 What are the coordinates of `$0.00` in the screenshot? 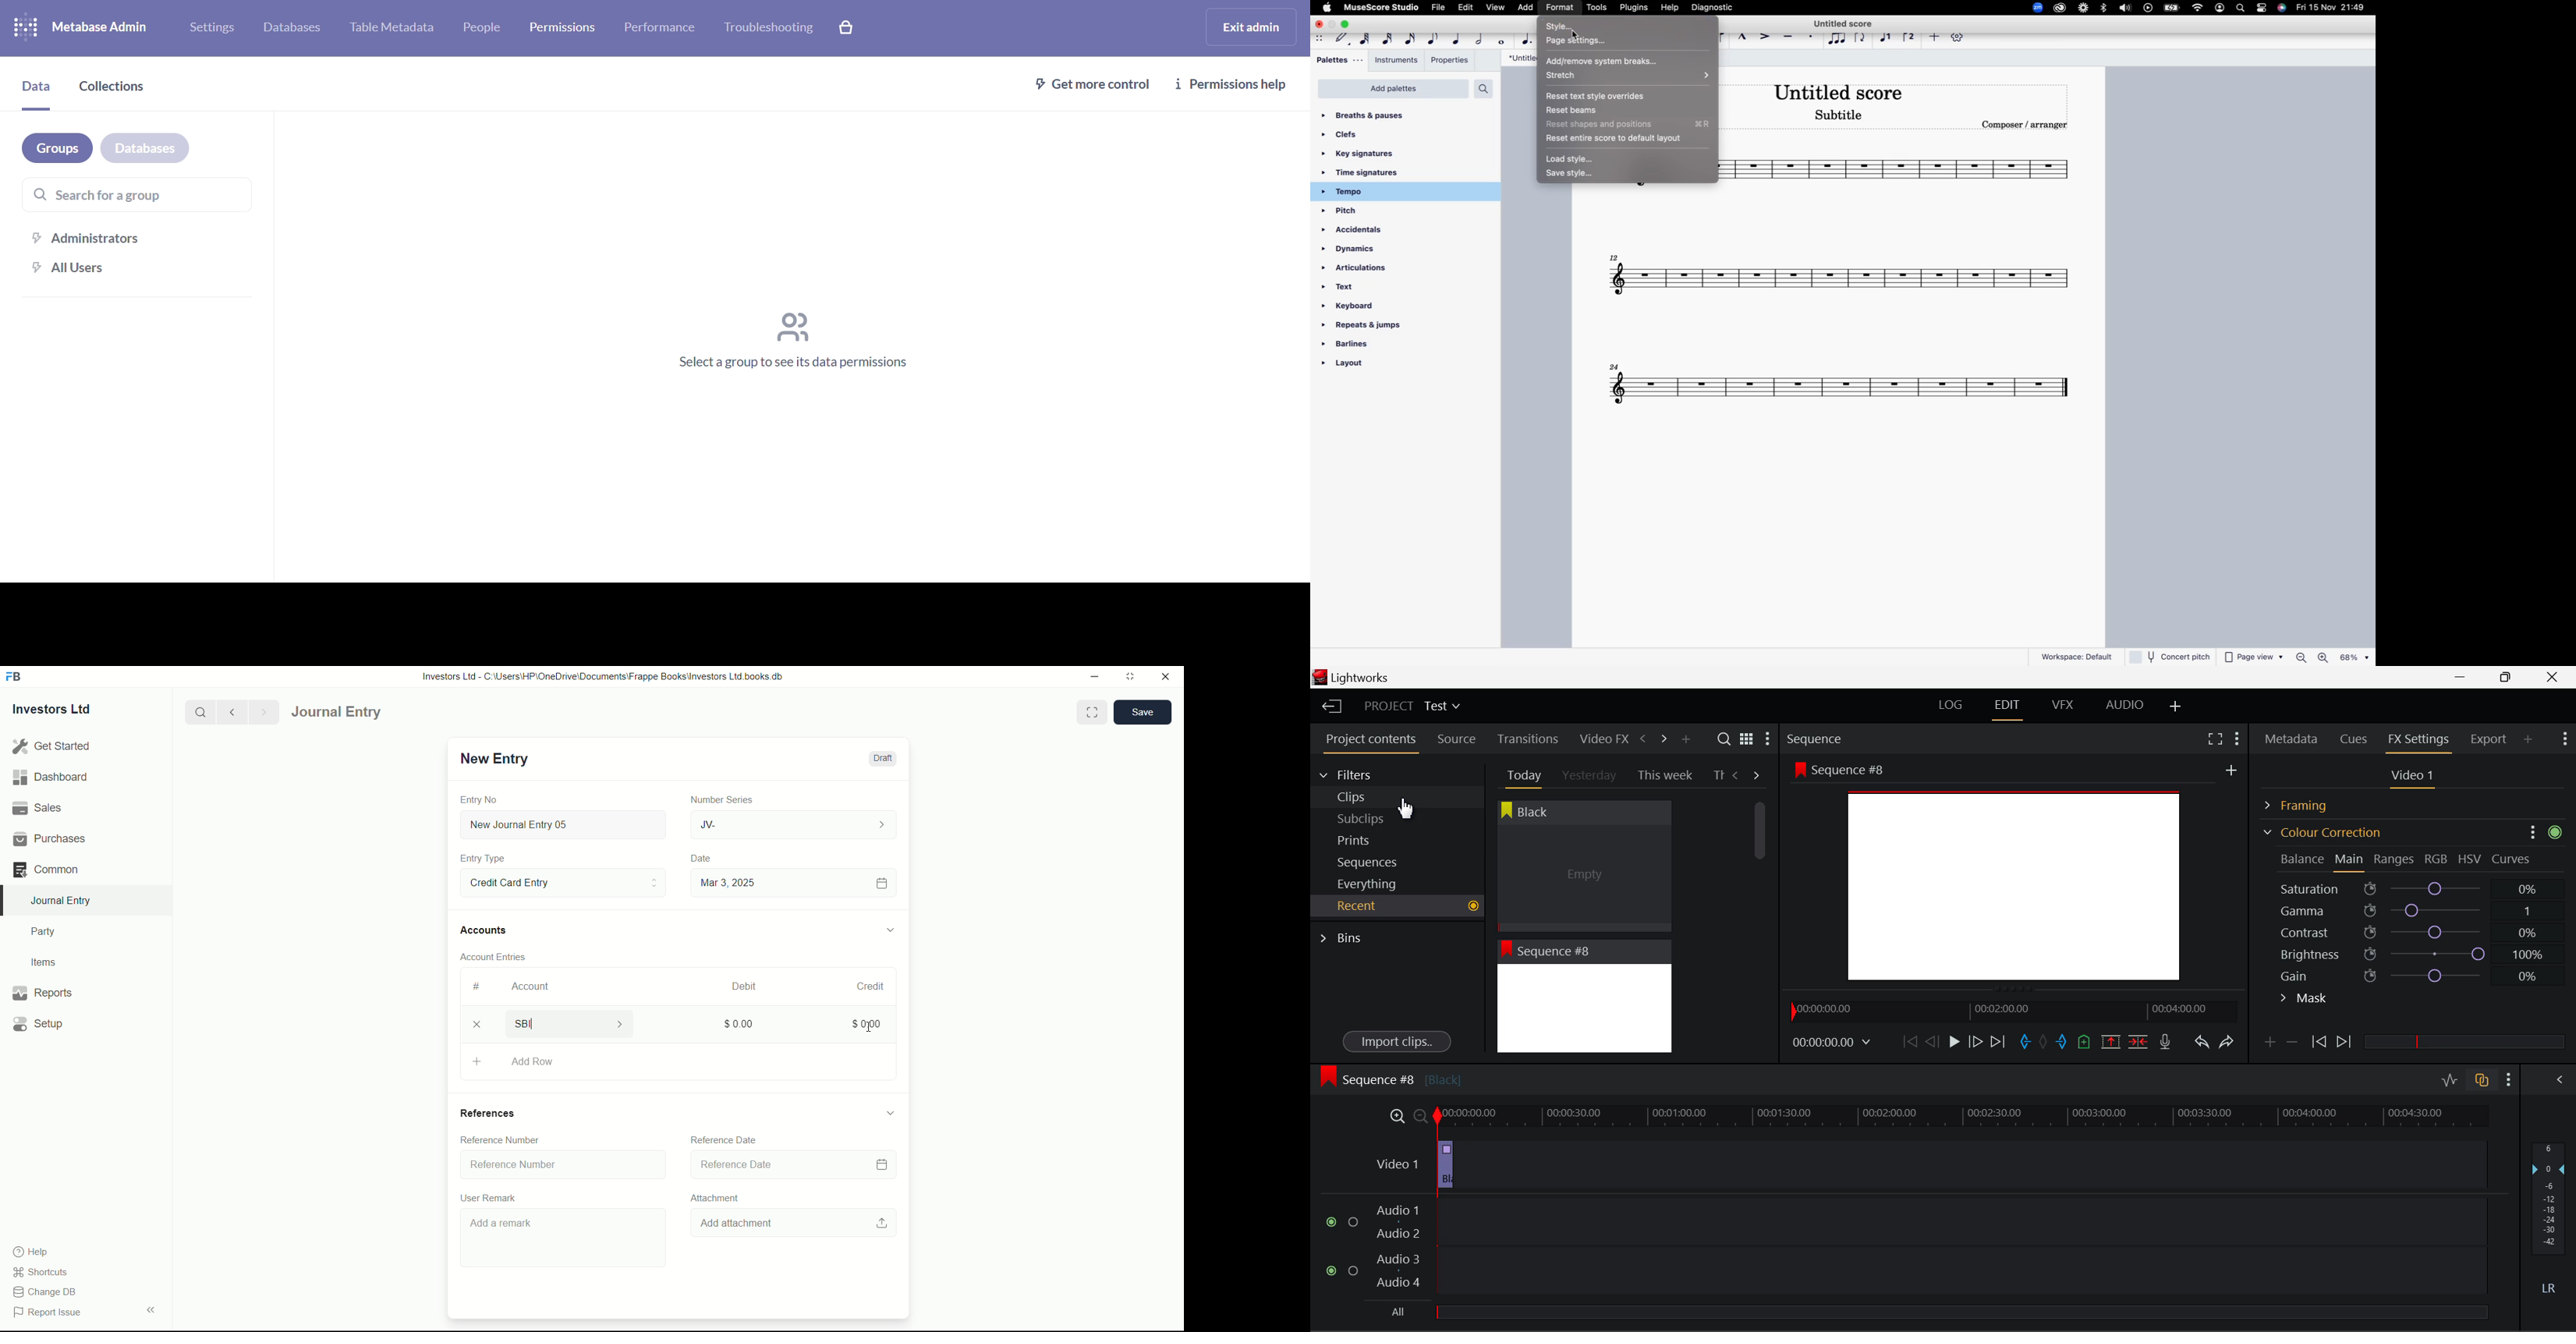 It's located at (736, 1023).